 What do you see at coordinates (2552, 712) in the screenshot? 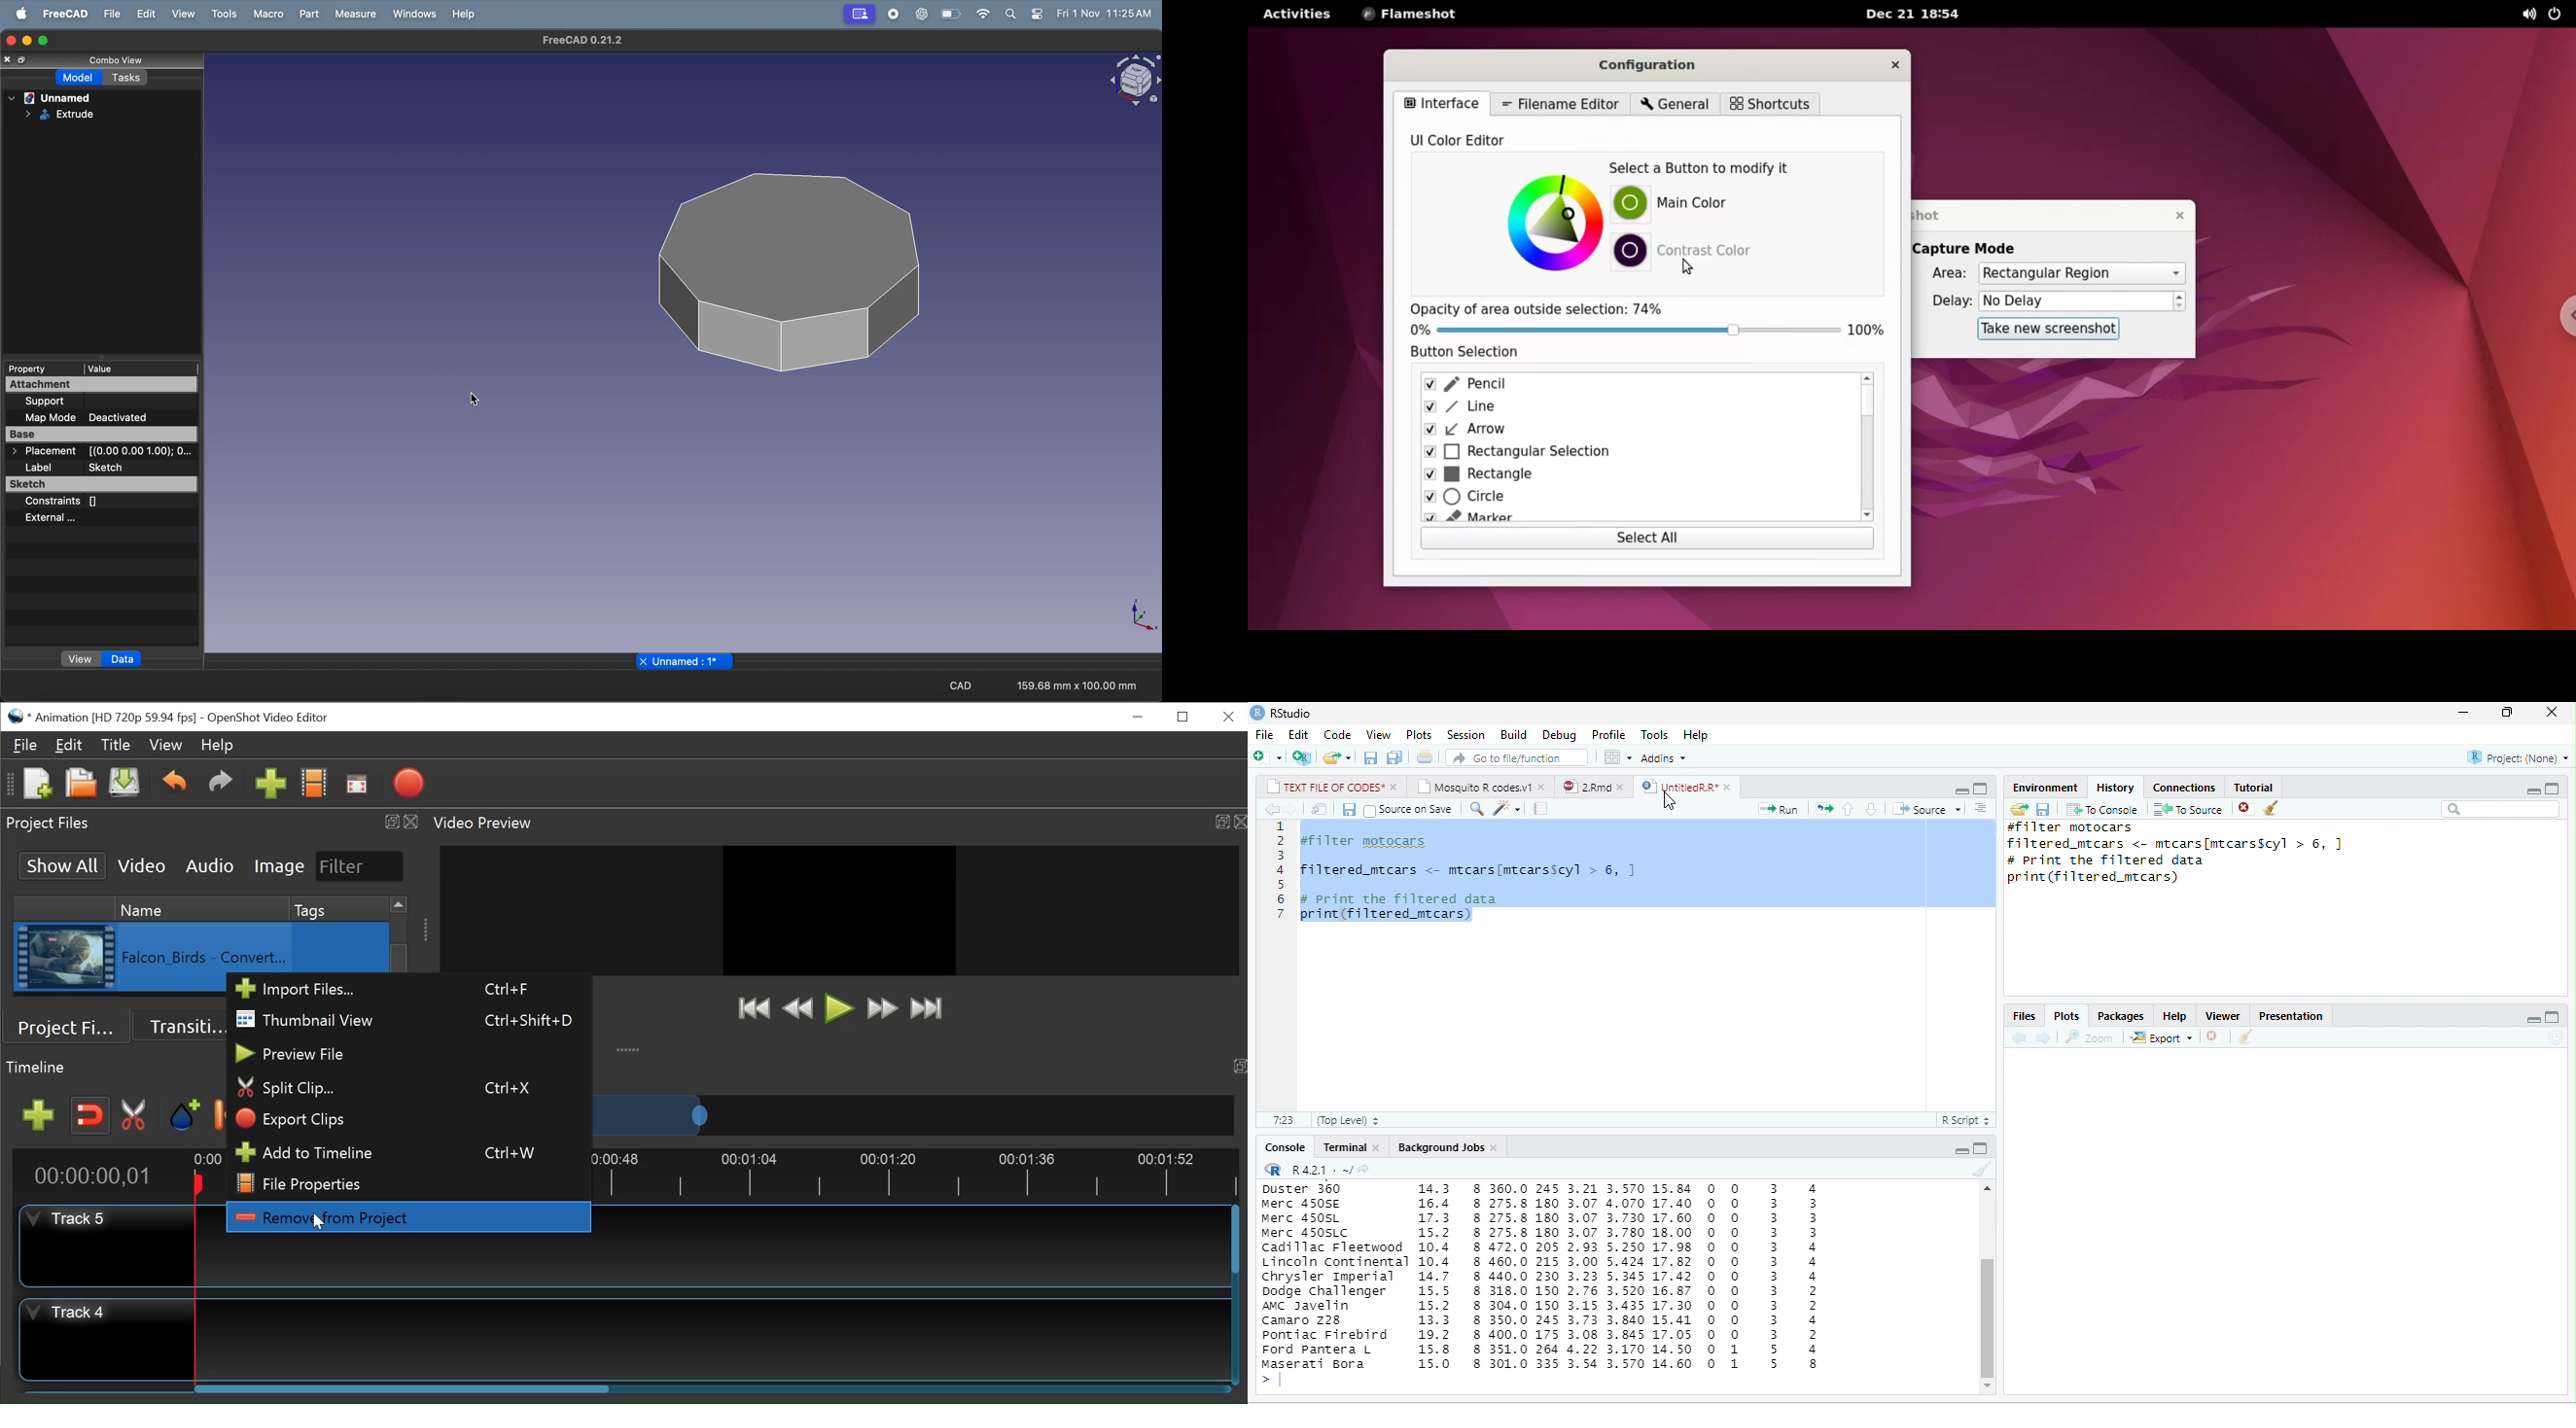
I see `close` at bounding box center [2552, 712].